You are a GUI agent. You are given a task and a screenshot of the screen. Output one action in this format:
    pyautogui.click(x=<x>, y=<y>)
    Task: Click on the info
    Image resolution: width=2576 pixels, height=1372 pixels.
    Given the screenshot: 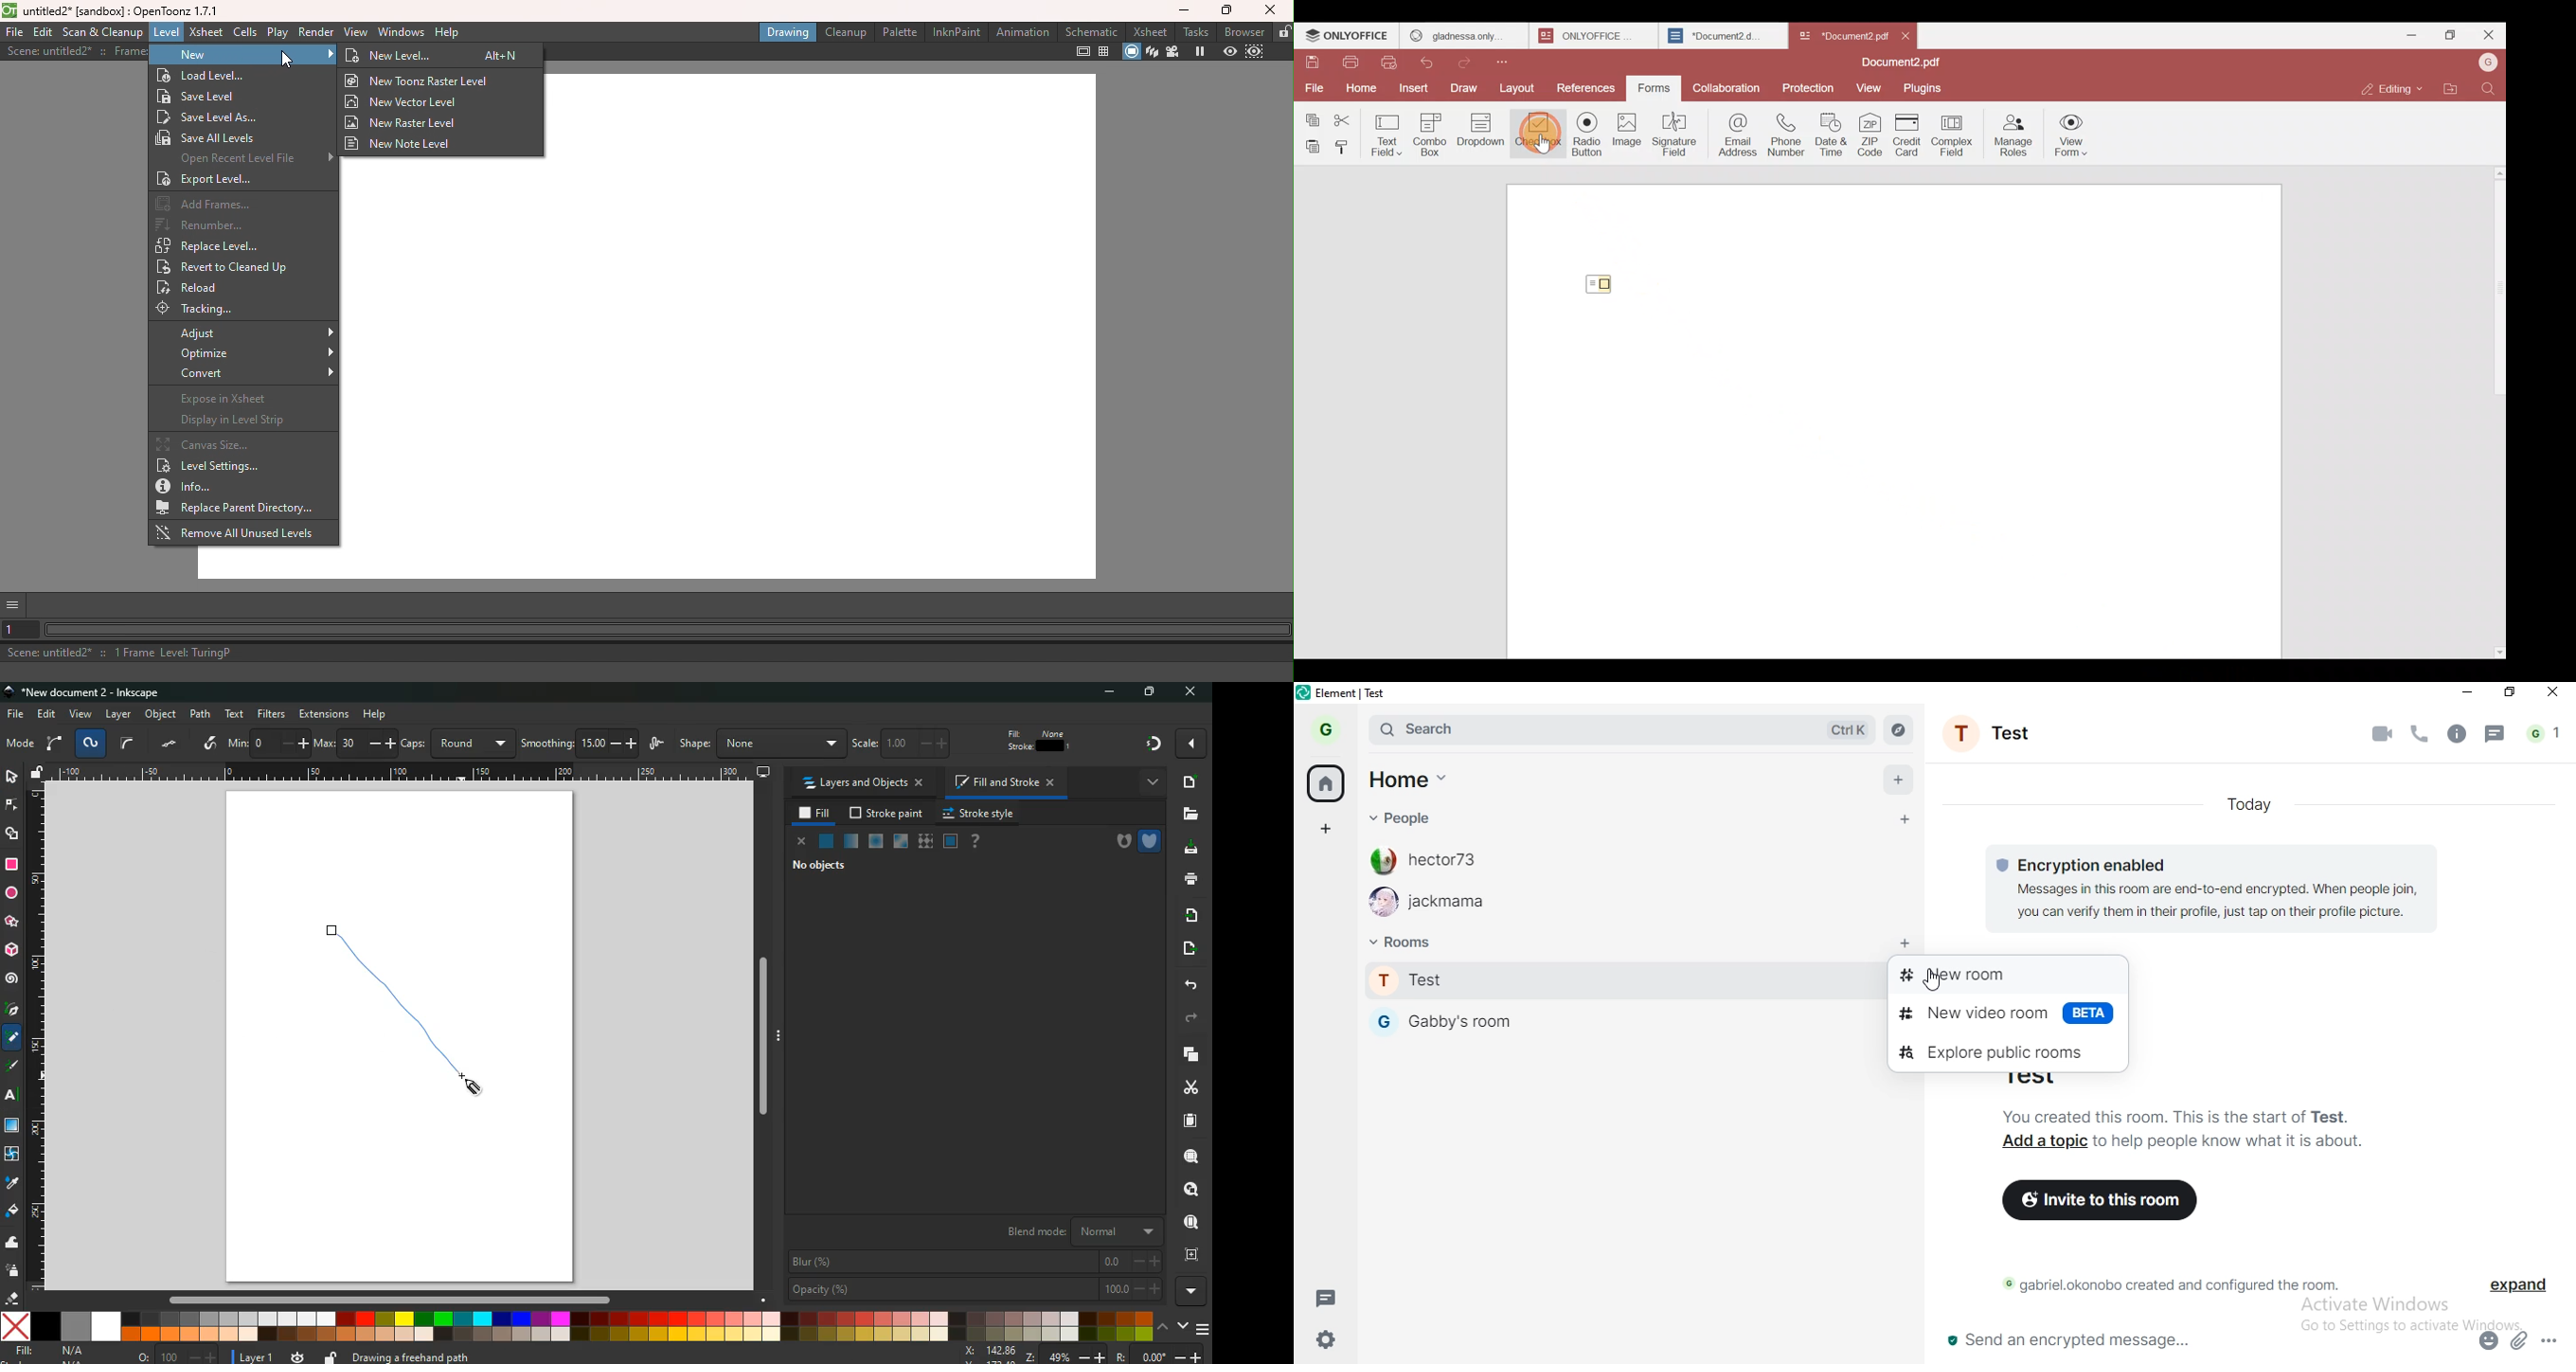 What is the action you would take?
    pyautogui.click(x=2457, y=734)
    